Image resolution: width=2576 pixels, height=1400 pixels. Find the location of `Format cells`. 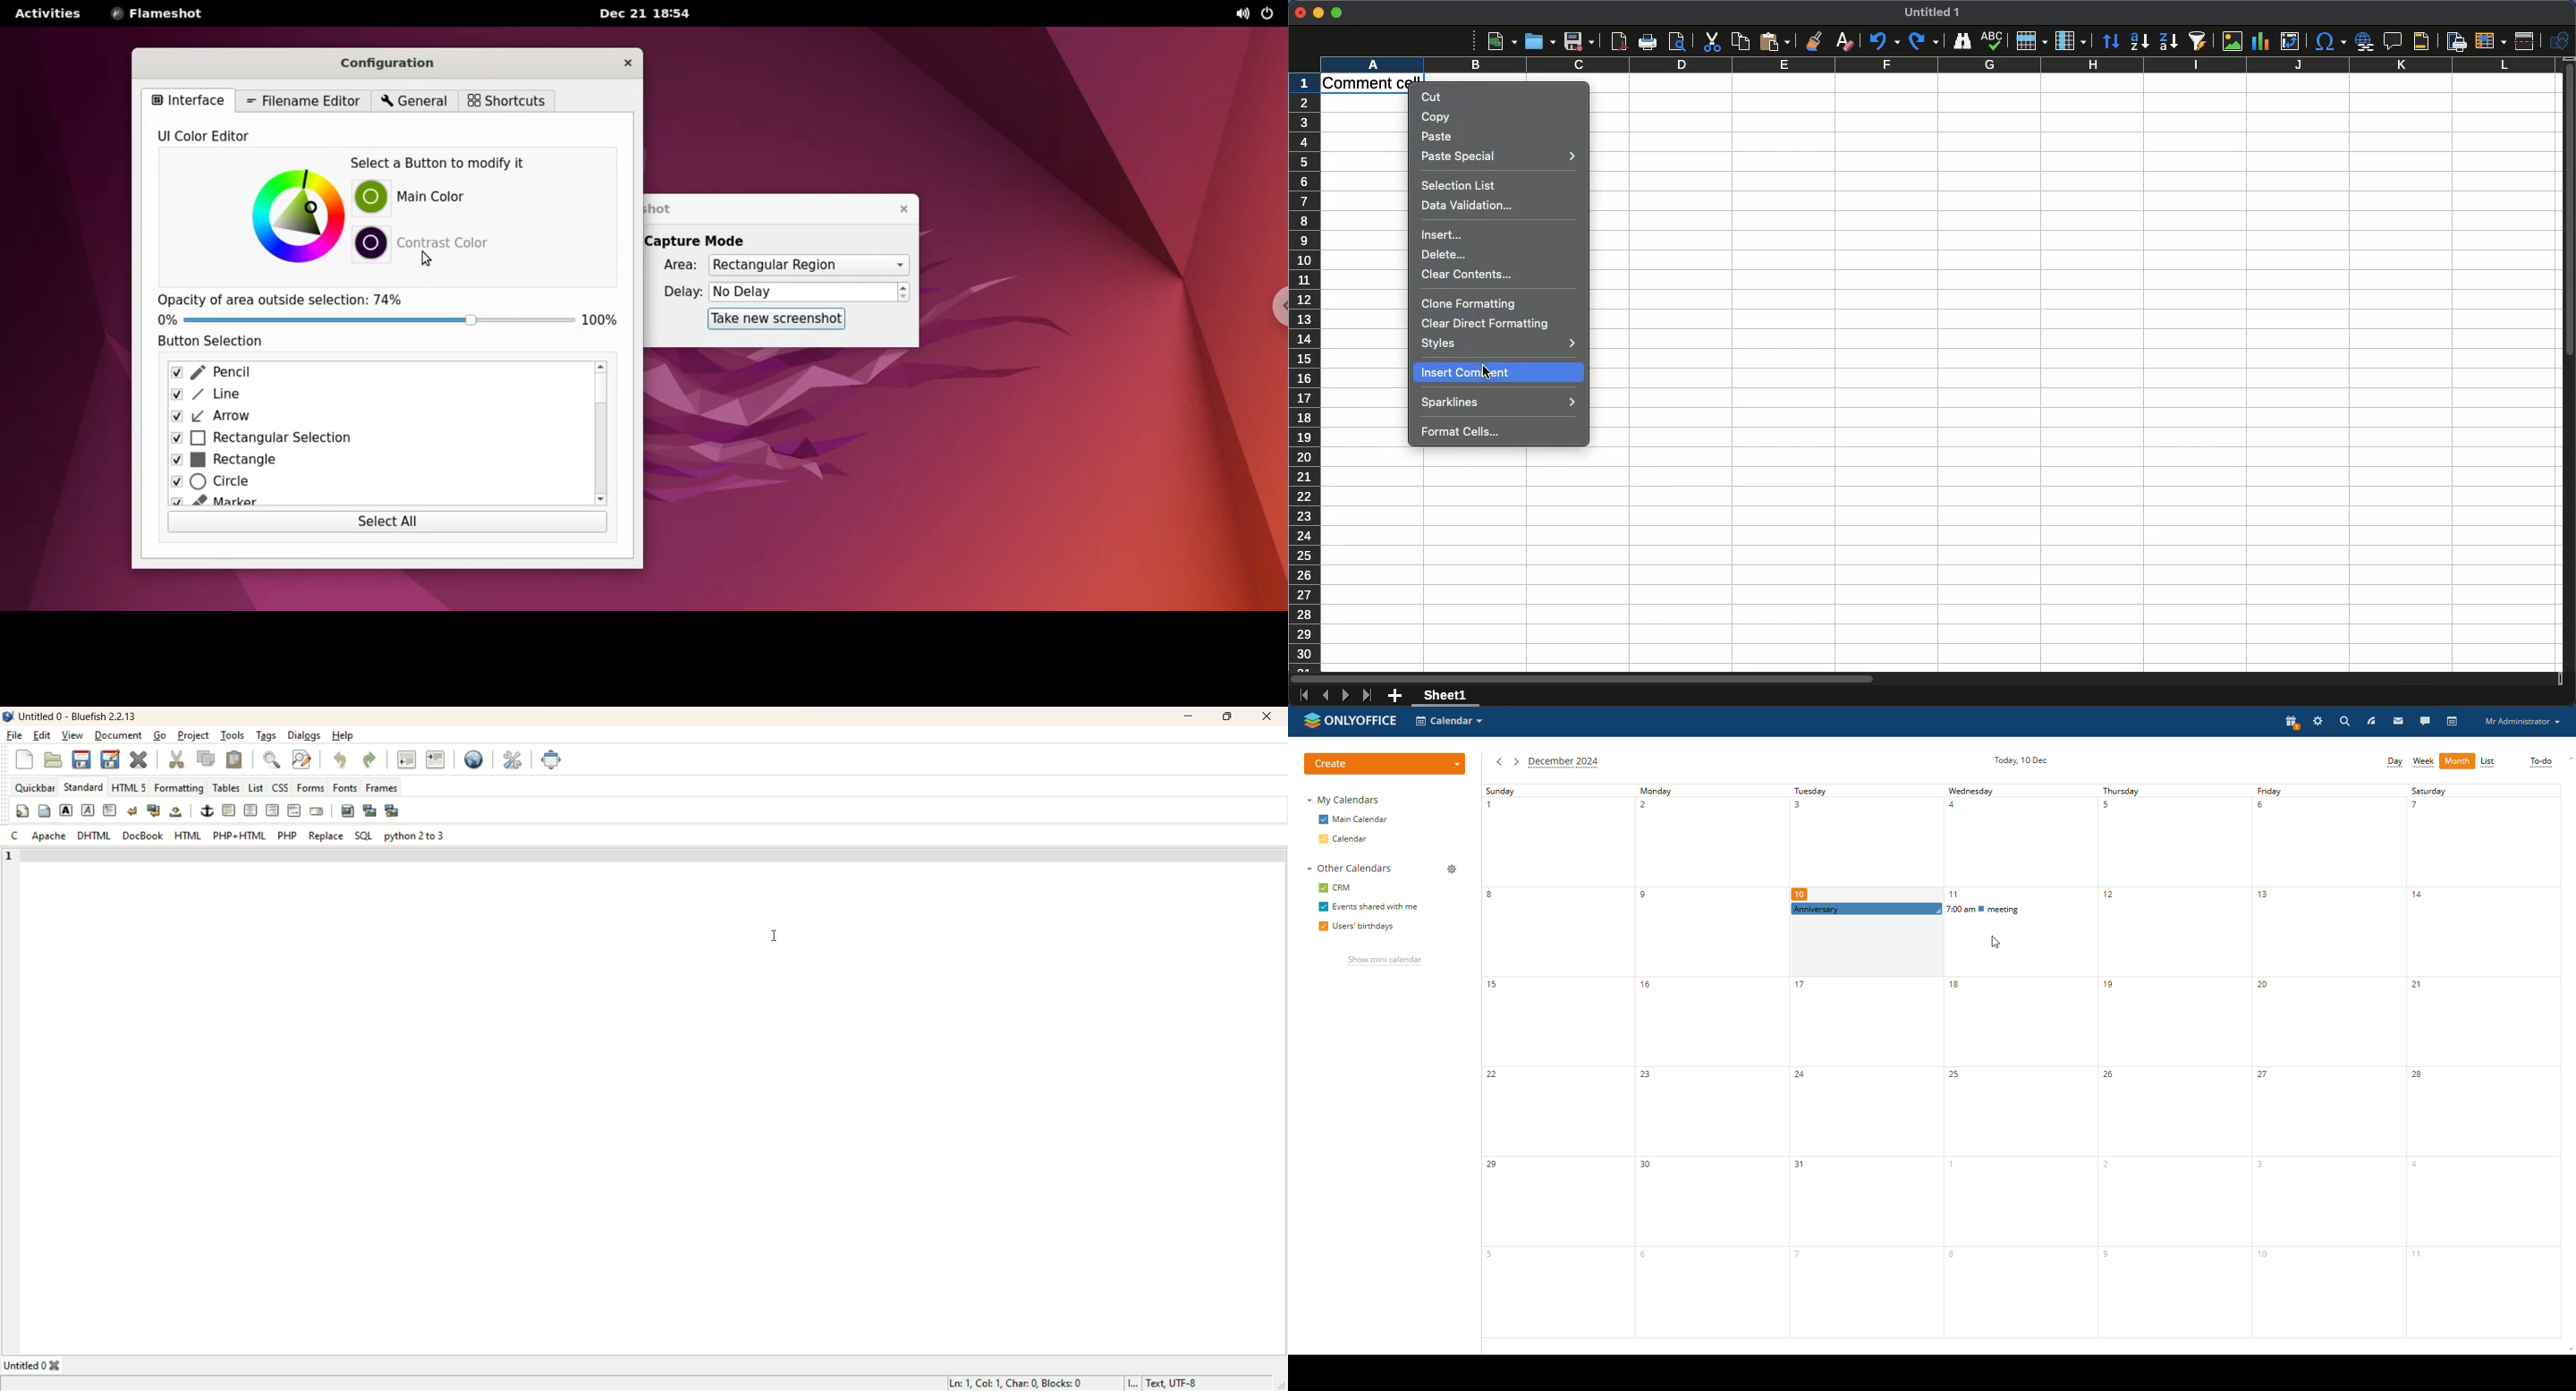

Format cells is located at coordinates (1470, 433).